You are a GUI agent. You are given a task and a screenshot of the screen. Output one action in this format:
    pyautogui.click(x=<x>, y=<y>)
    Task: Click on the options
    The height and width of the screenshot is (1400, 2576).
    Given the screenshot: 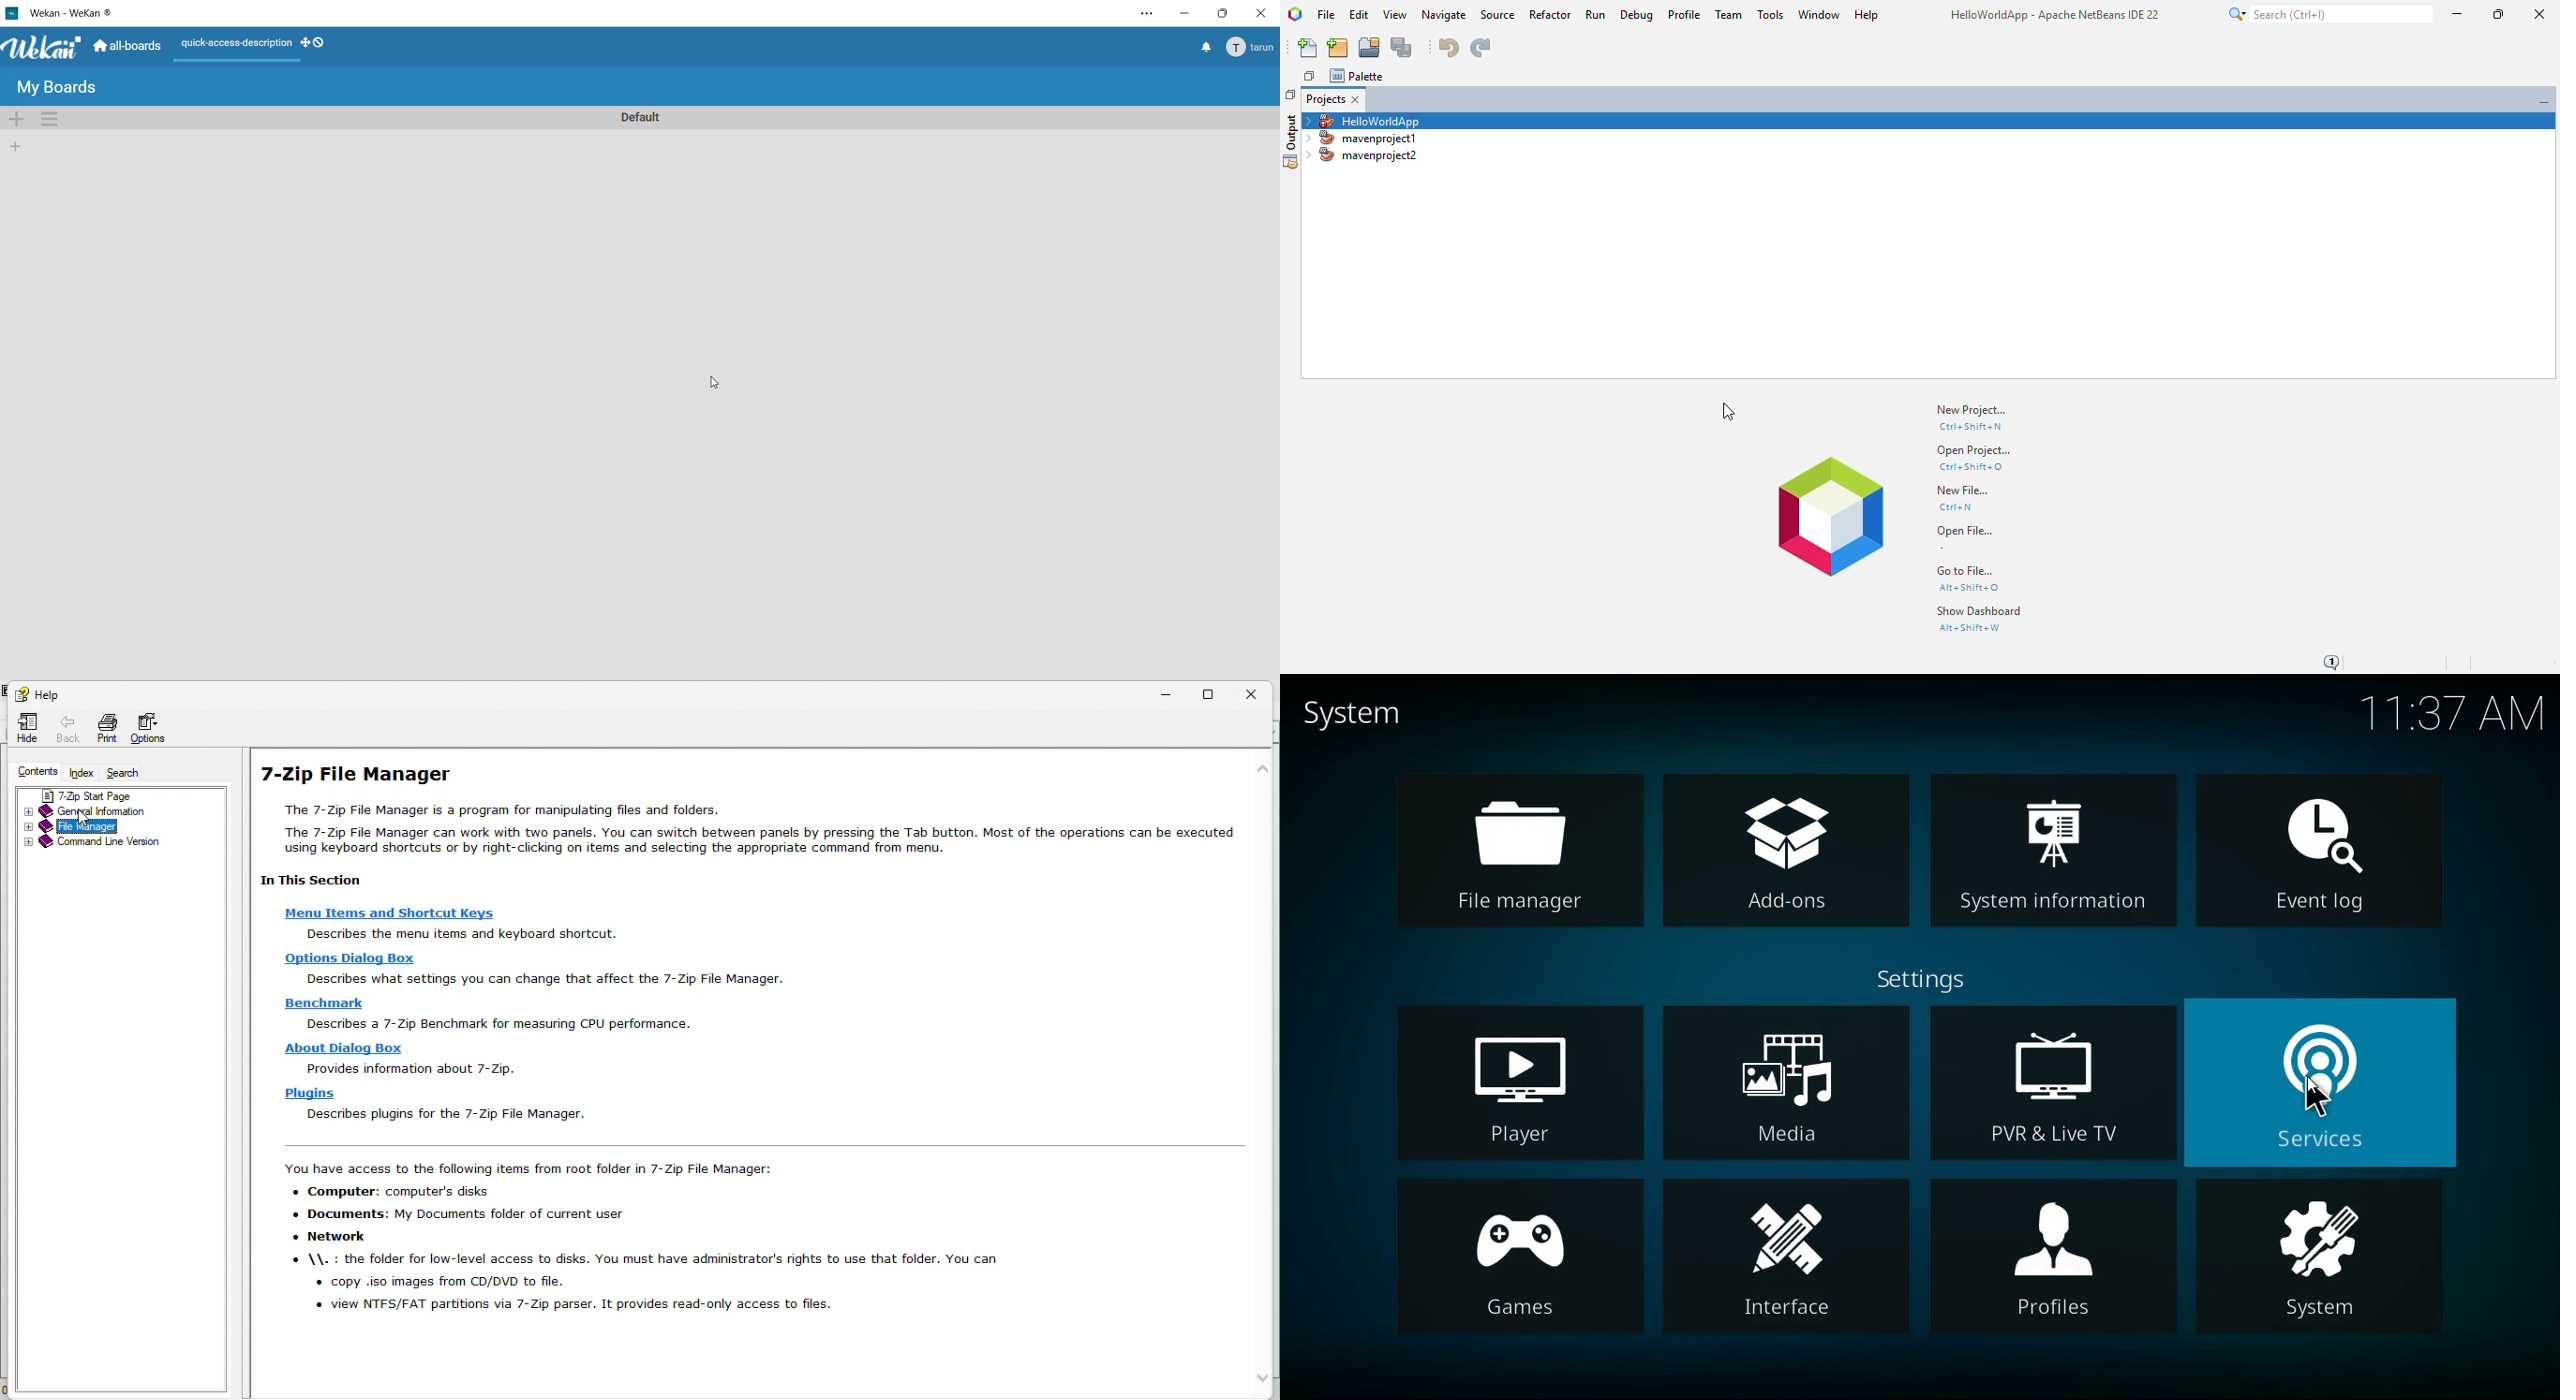 What is the action you would take?
    pyautogui.click(x=1140, y=16)
    